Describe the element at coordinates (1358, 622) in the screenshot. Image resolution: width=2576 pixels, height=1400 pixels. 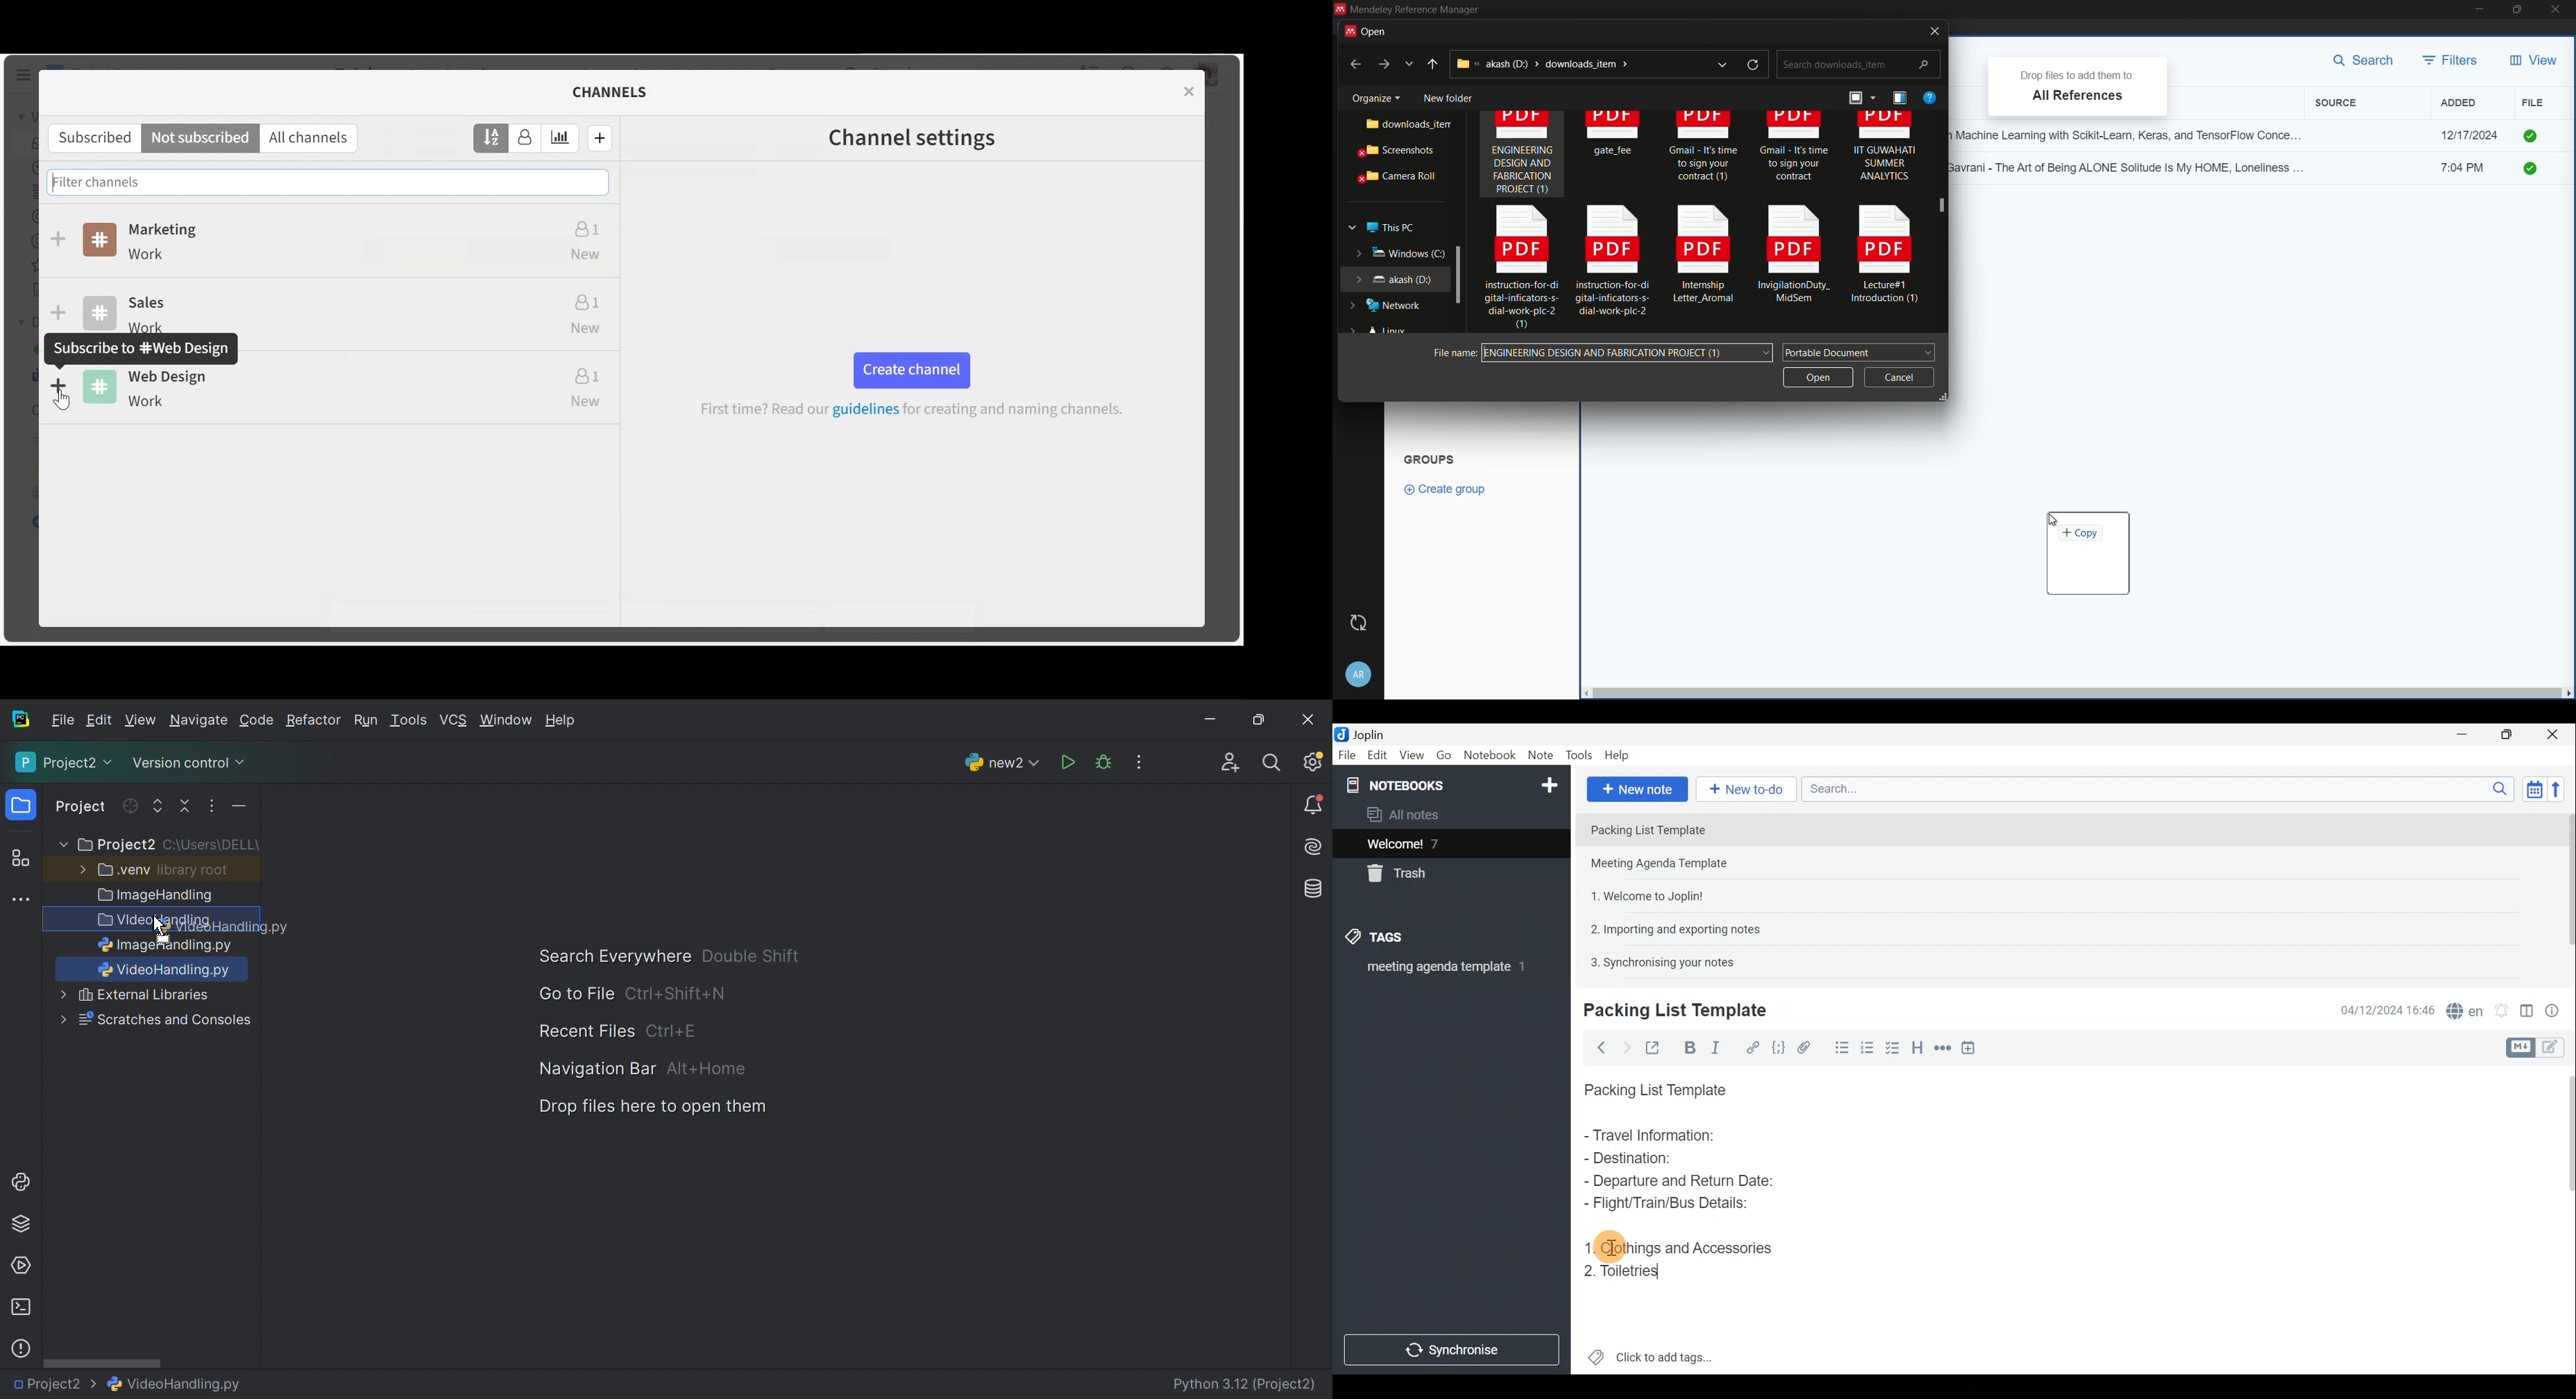
I see `Sync` at that location.